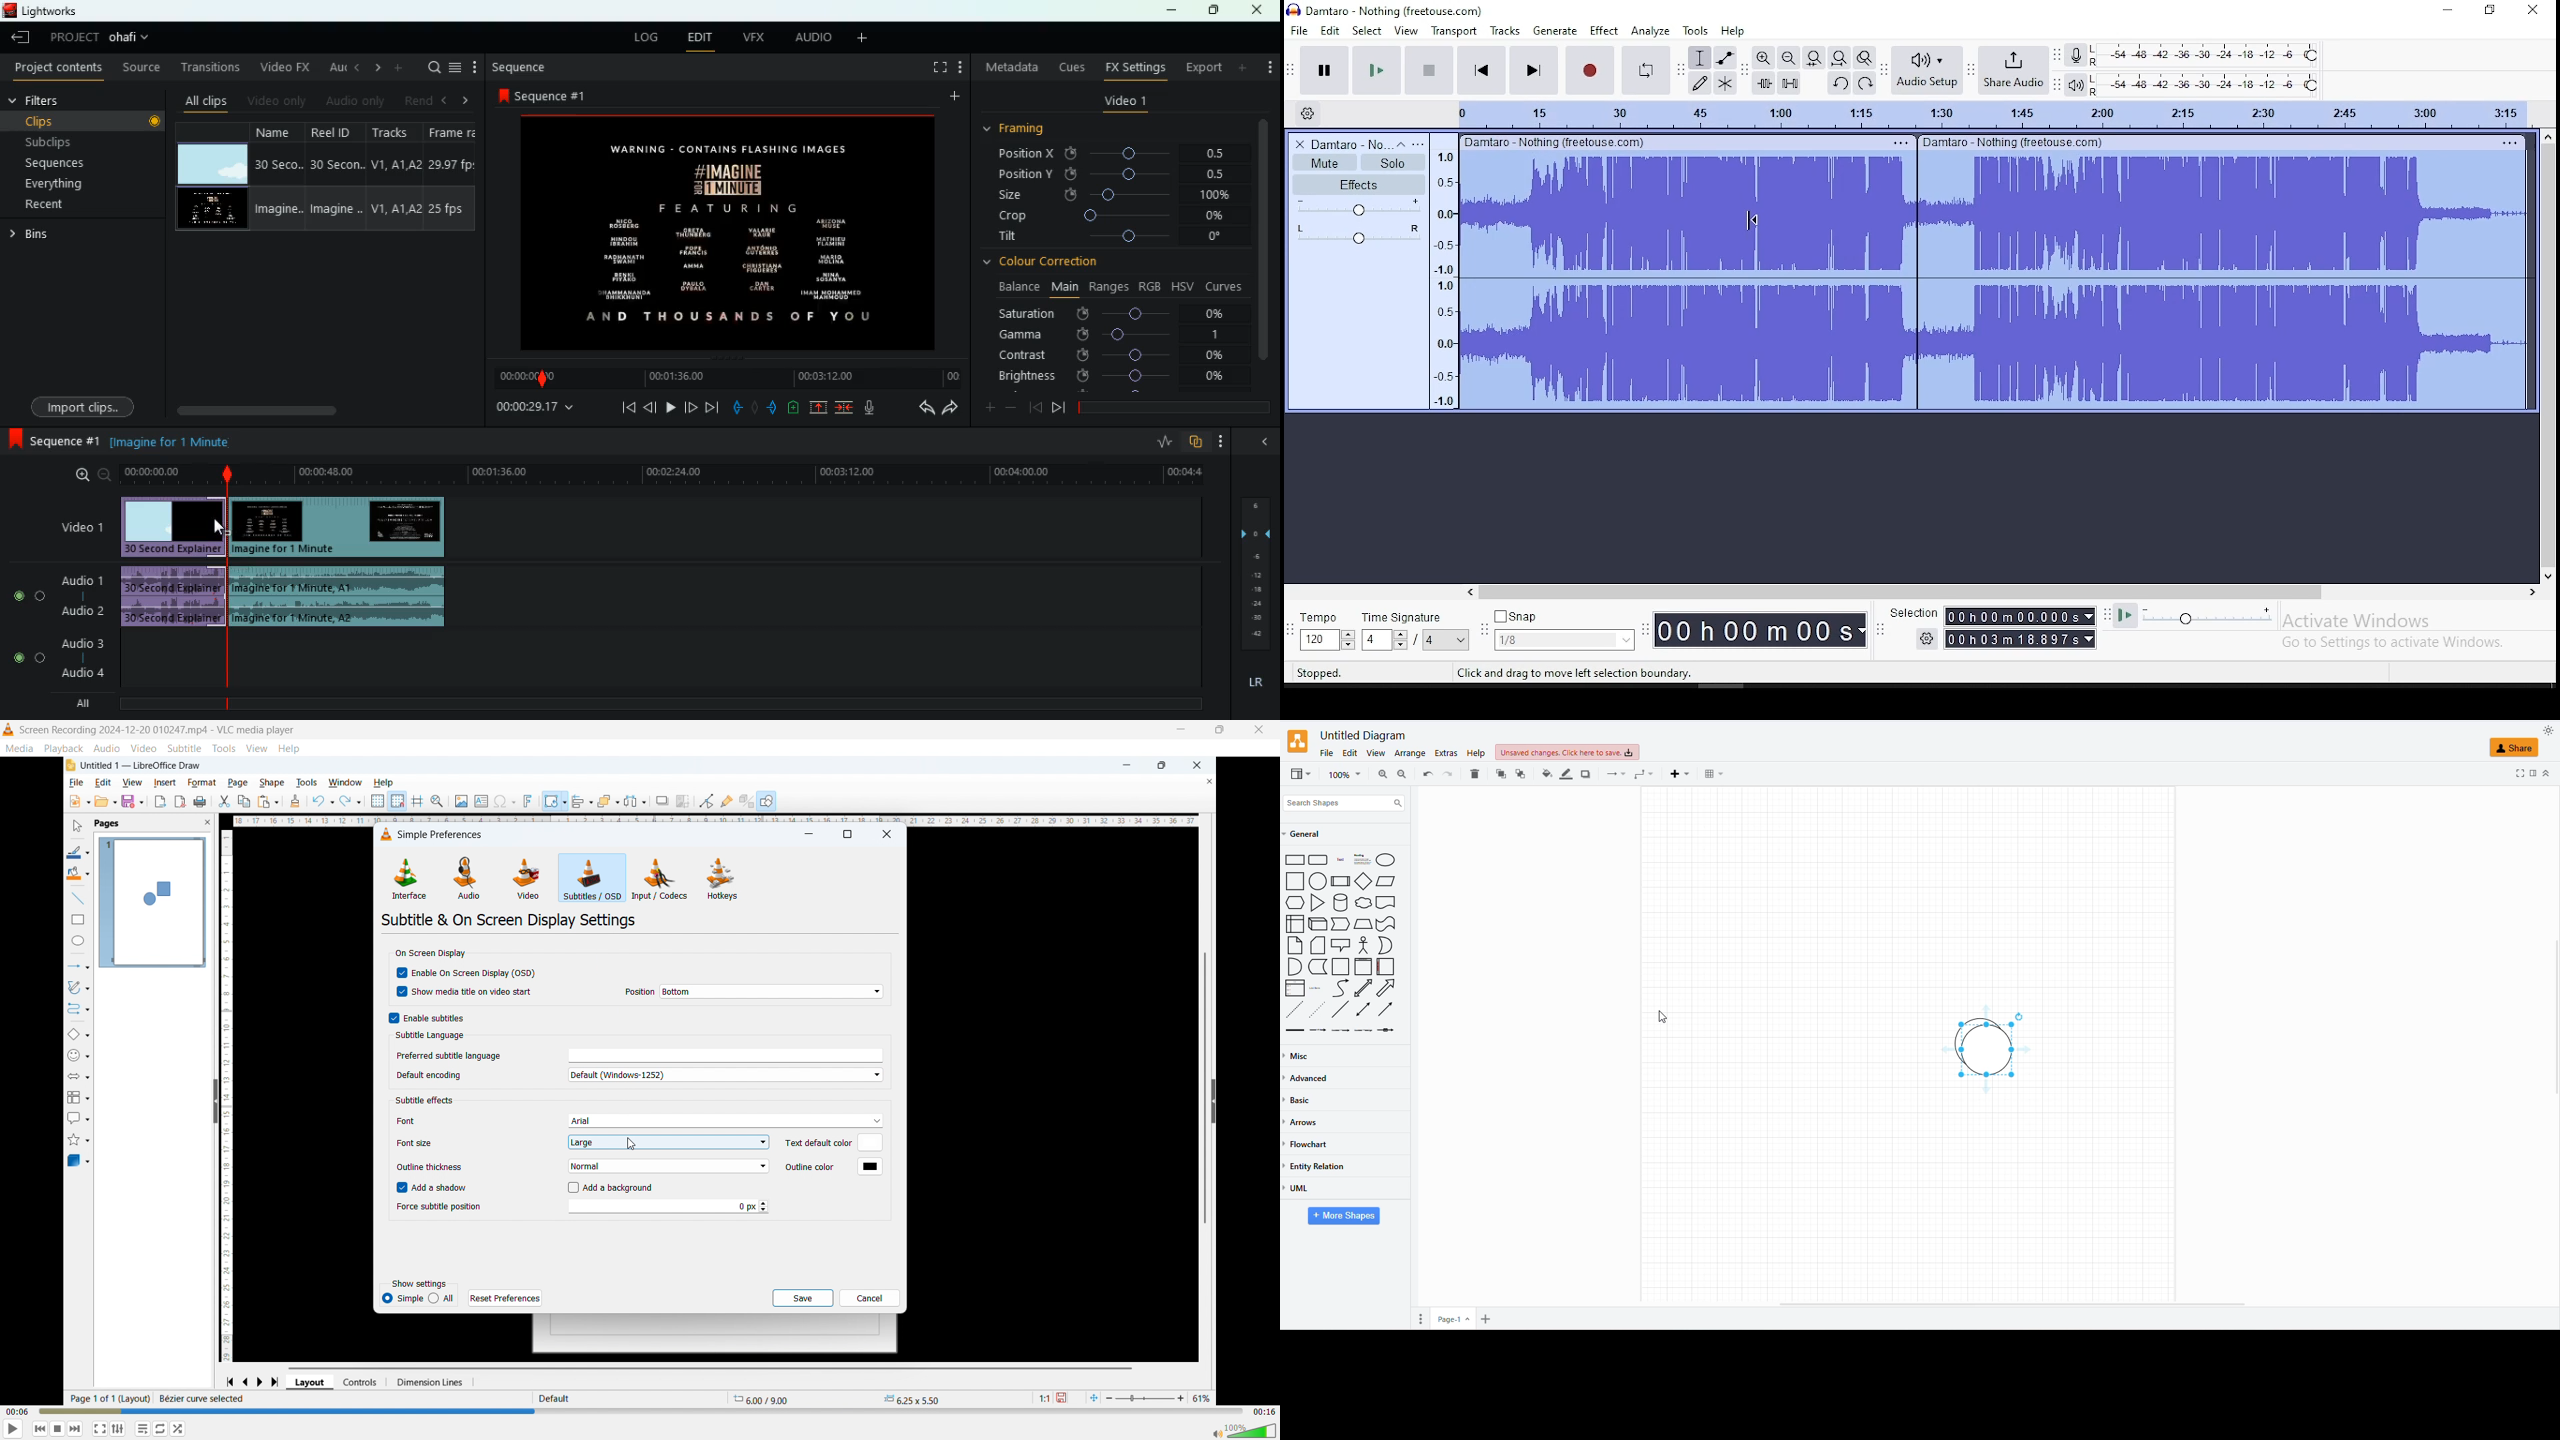 This screenshot has width=2576, height=1456. Describe the element at coordinates (848, 835) in the screenshot. I see `maximise ` at that location.